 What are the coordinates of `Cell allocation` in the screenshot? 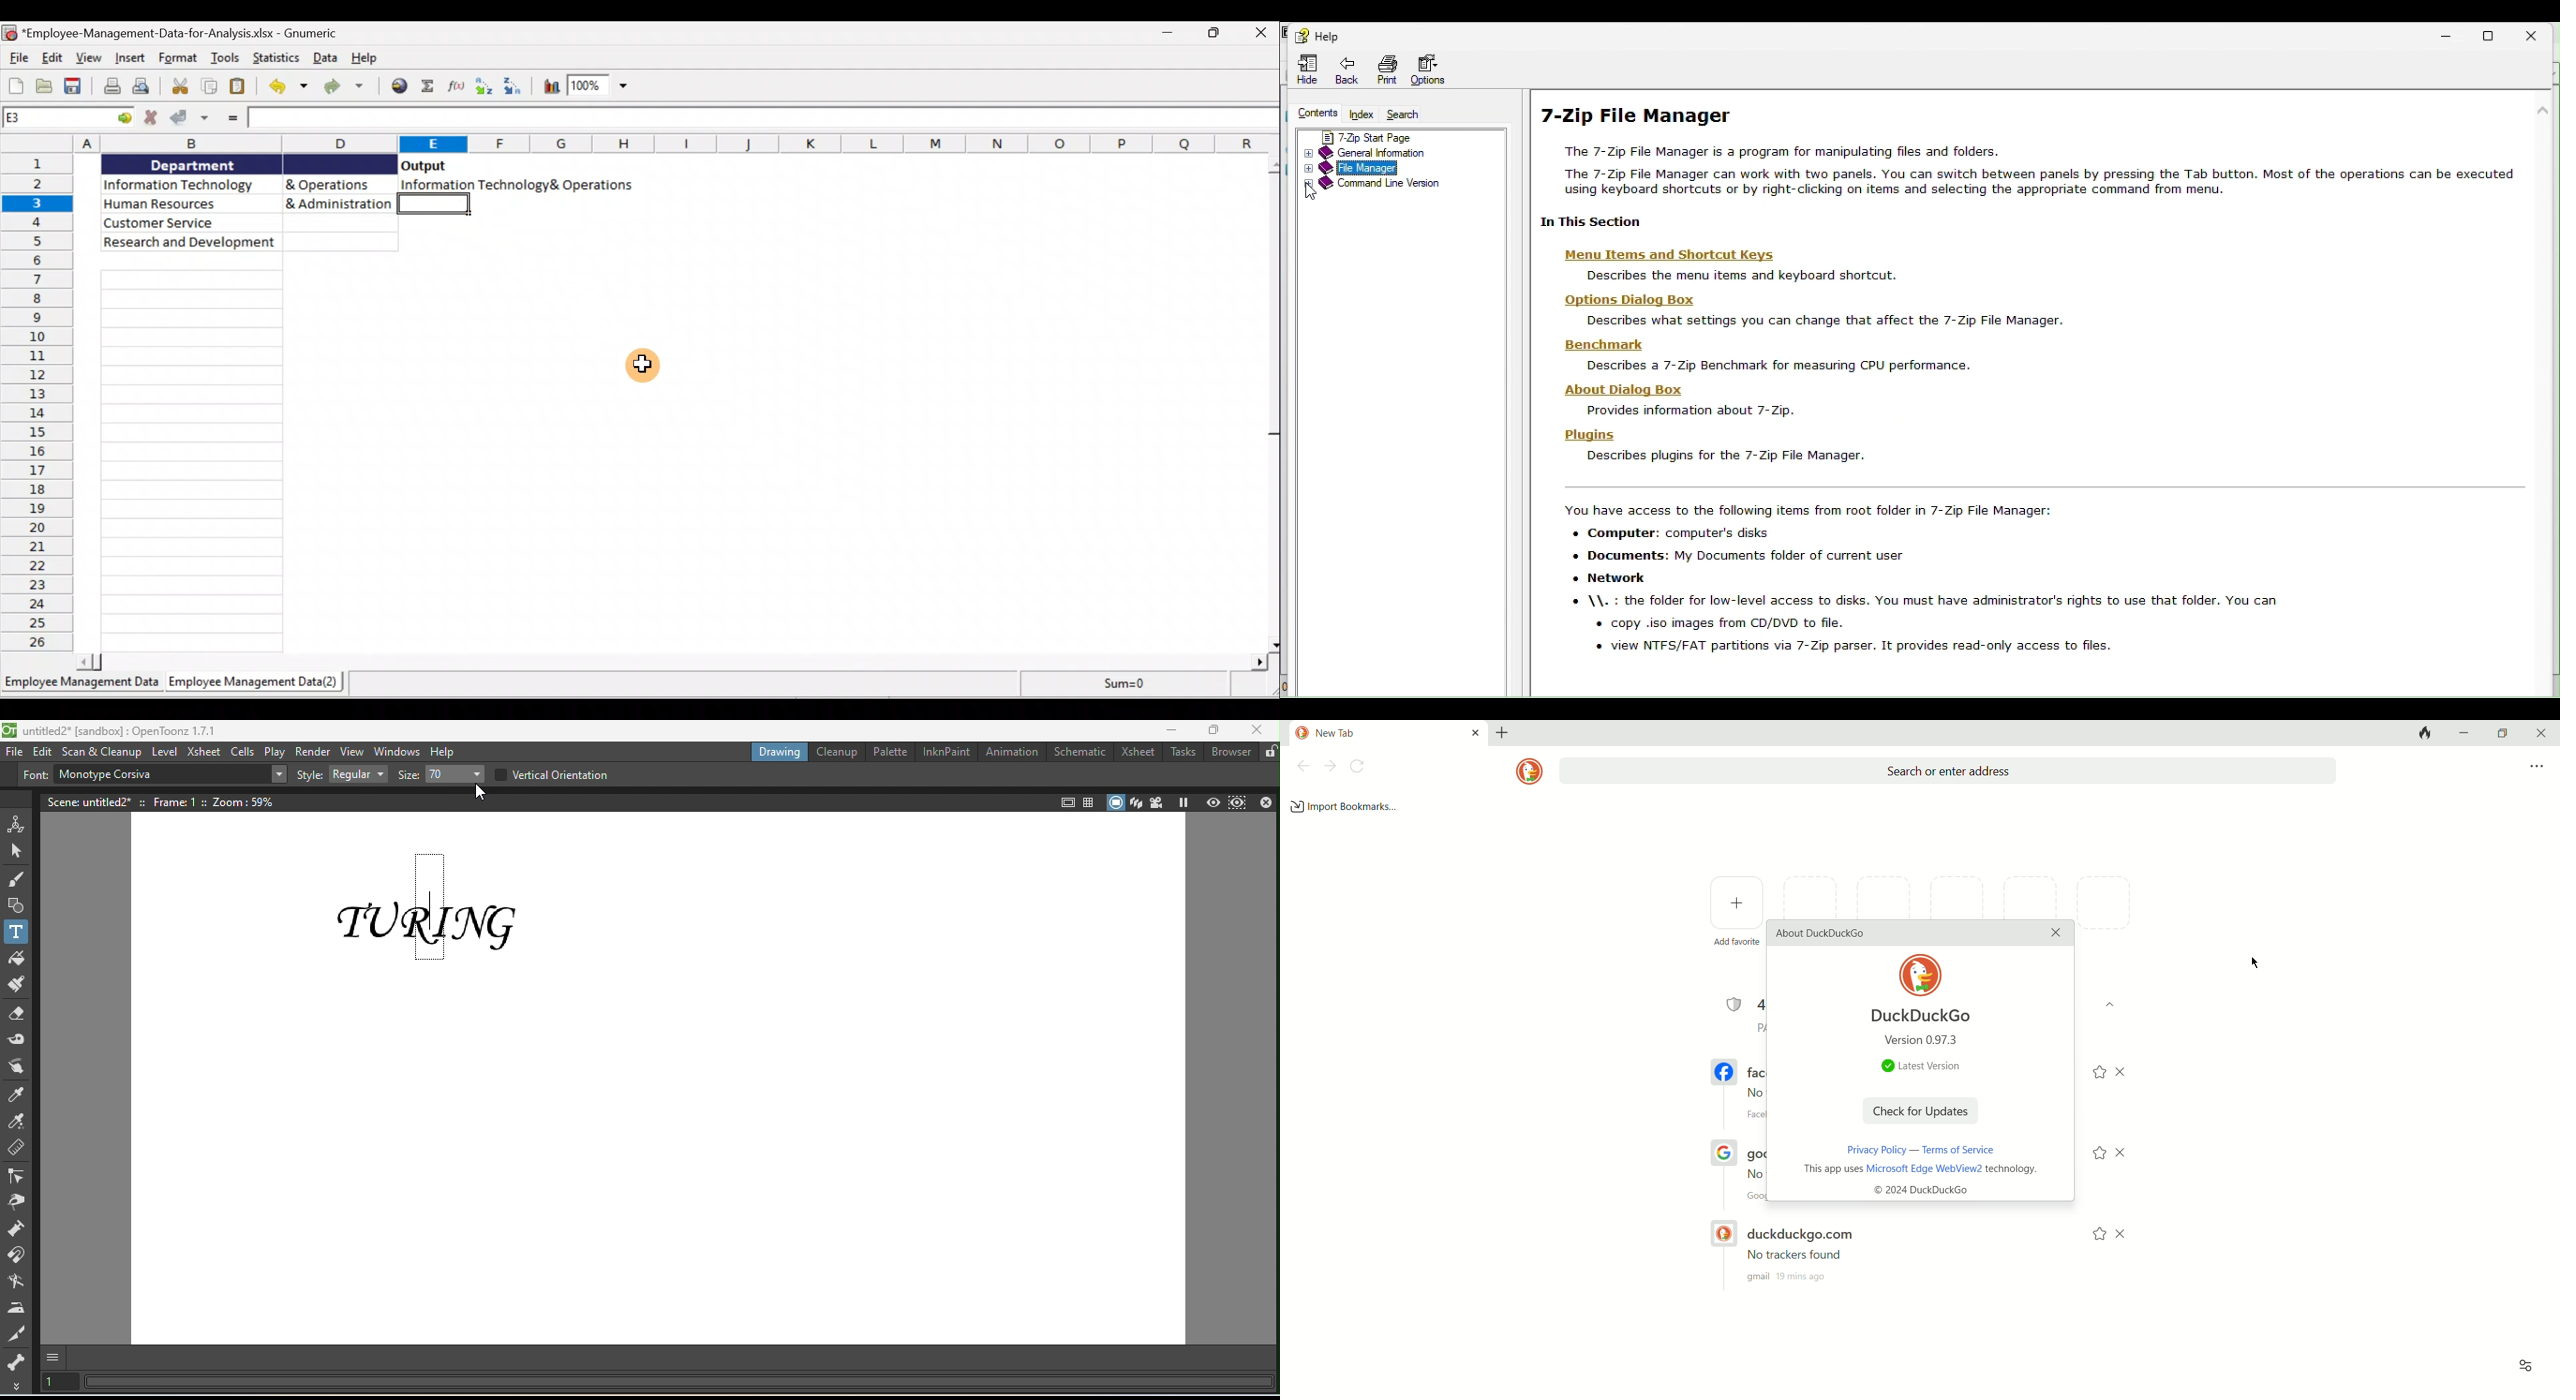 It's located at (67, 117).